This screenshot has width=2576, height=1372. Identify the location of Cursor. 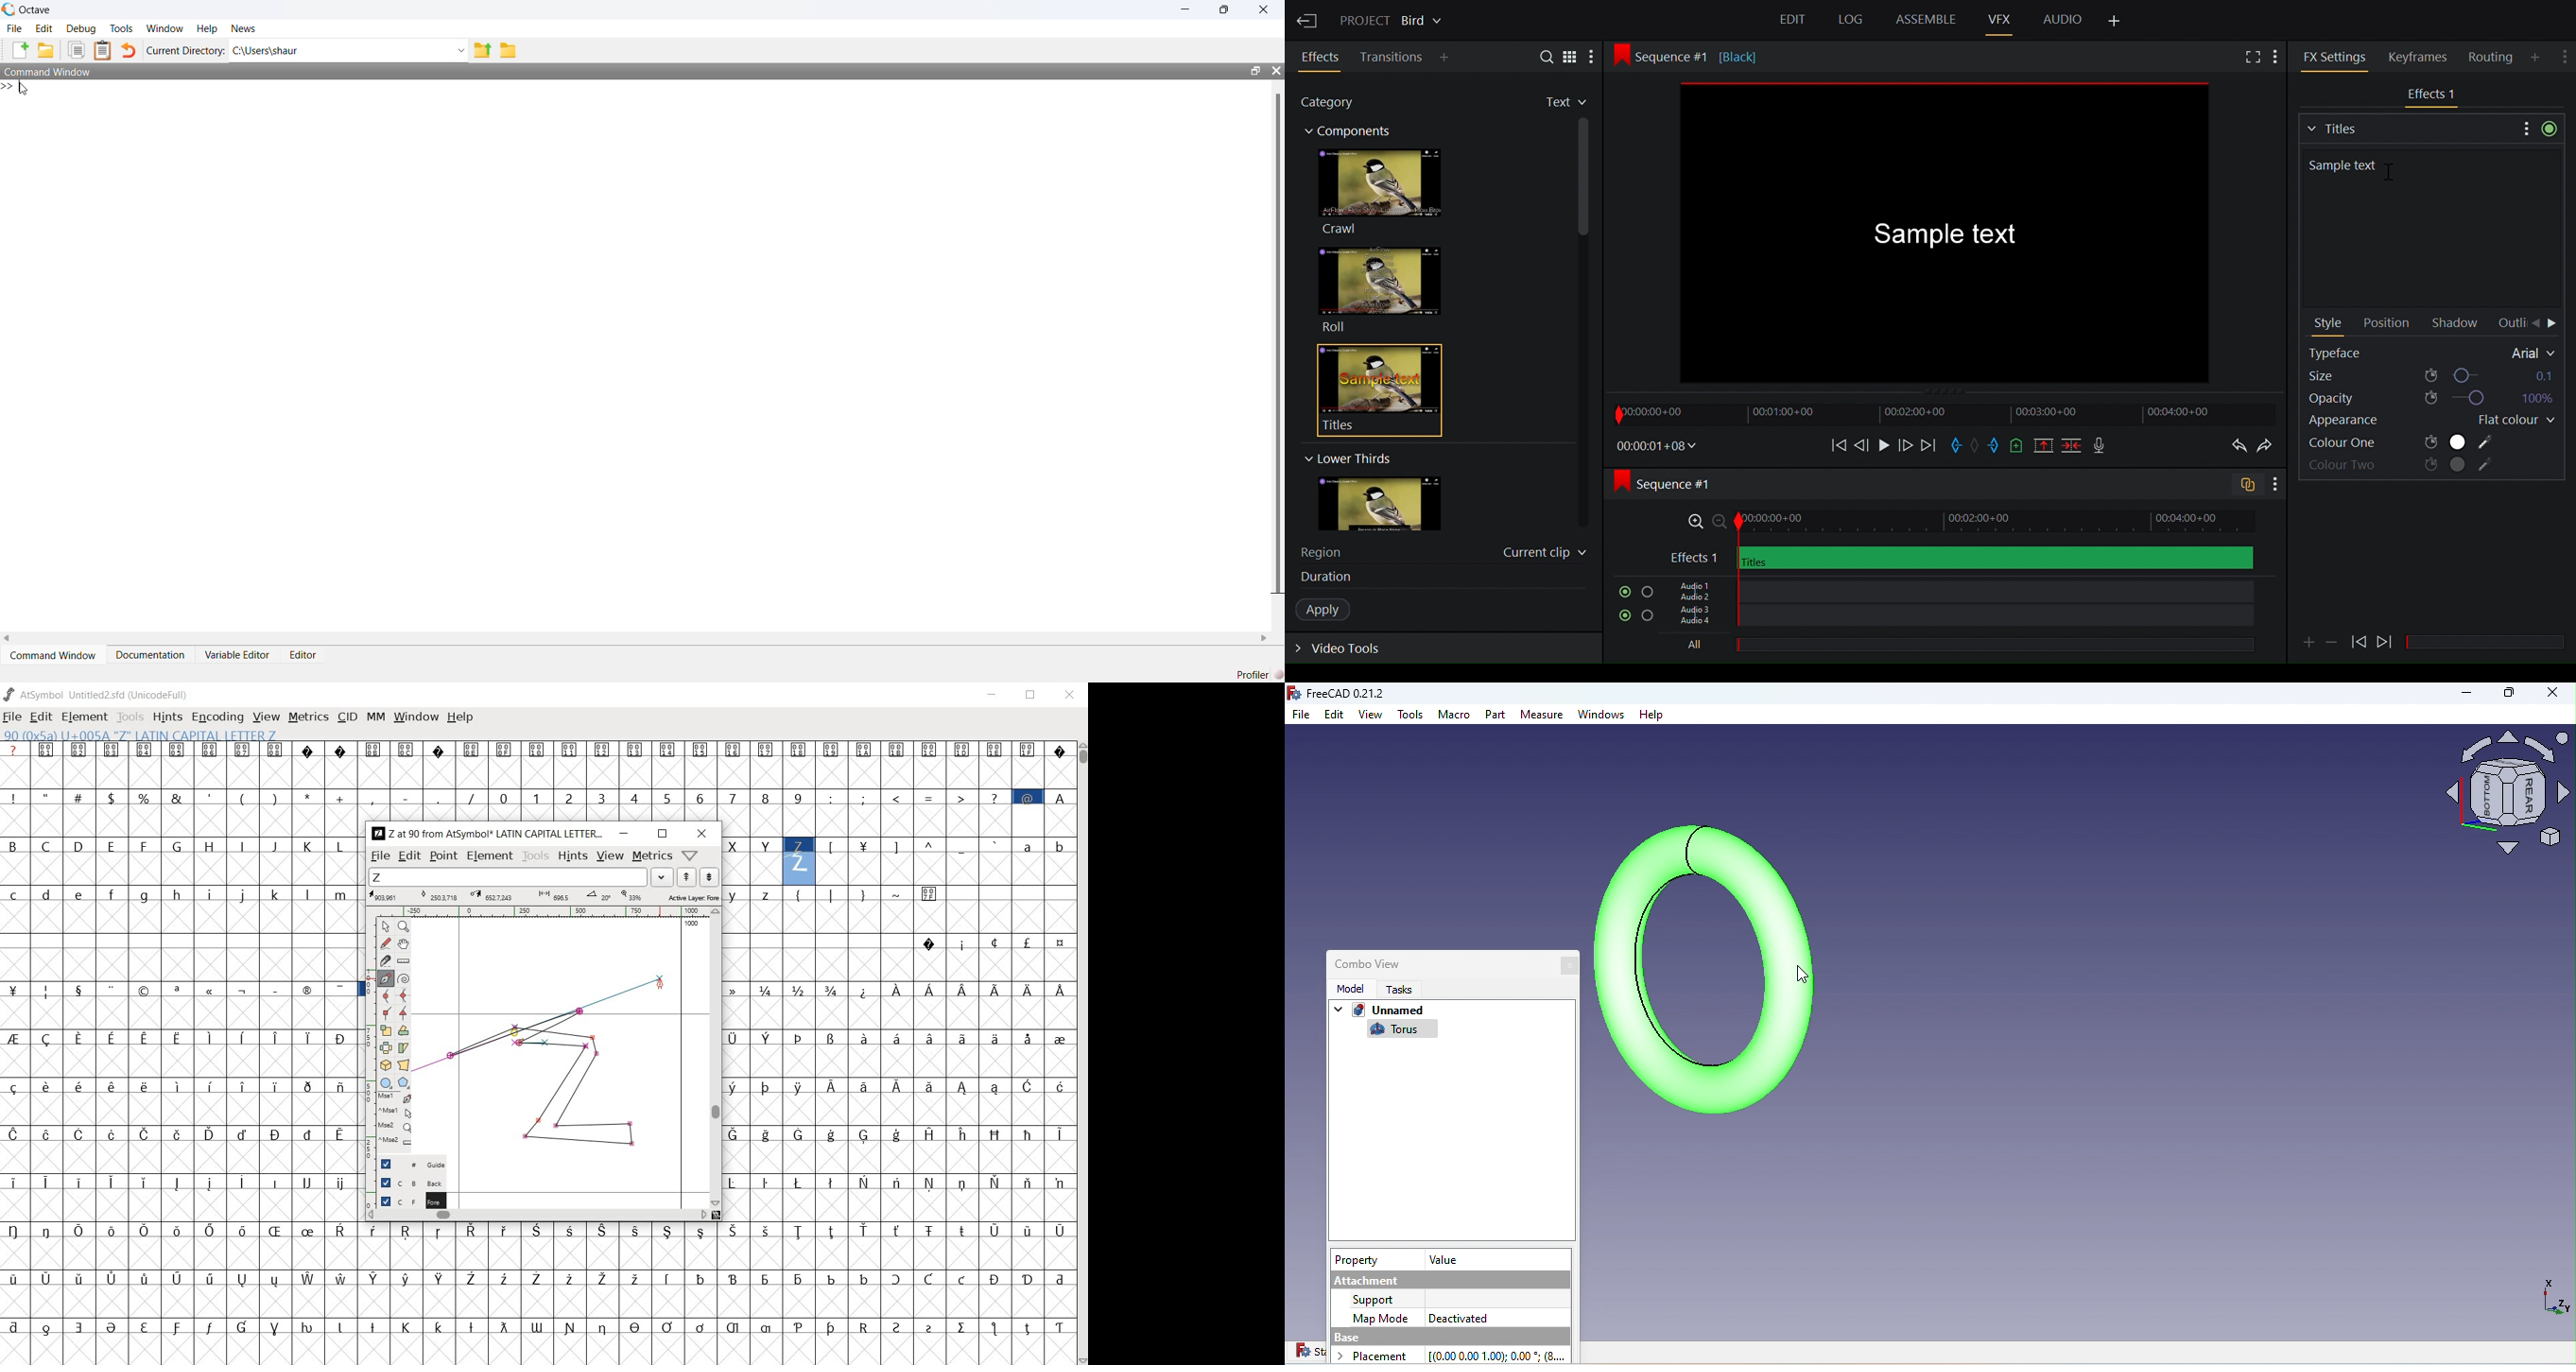
(2394, 177).